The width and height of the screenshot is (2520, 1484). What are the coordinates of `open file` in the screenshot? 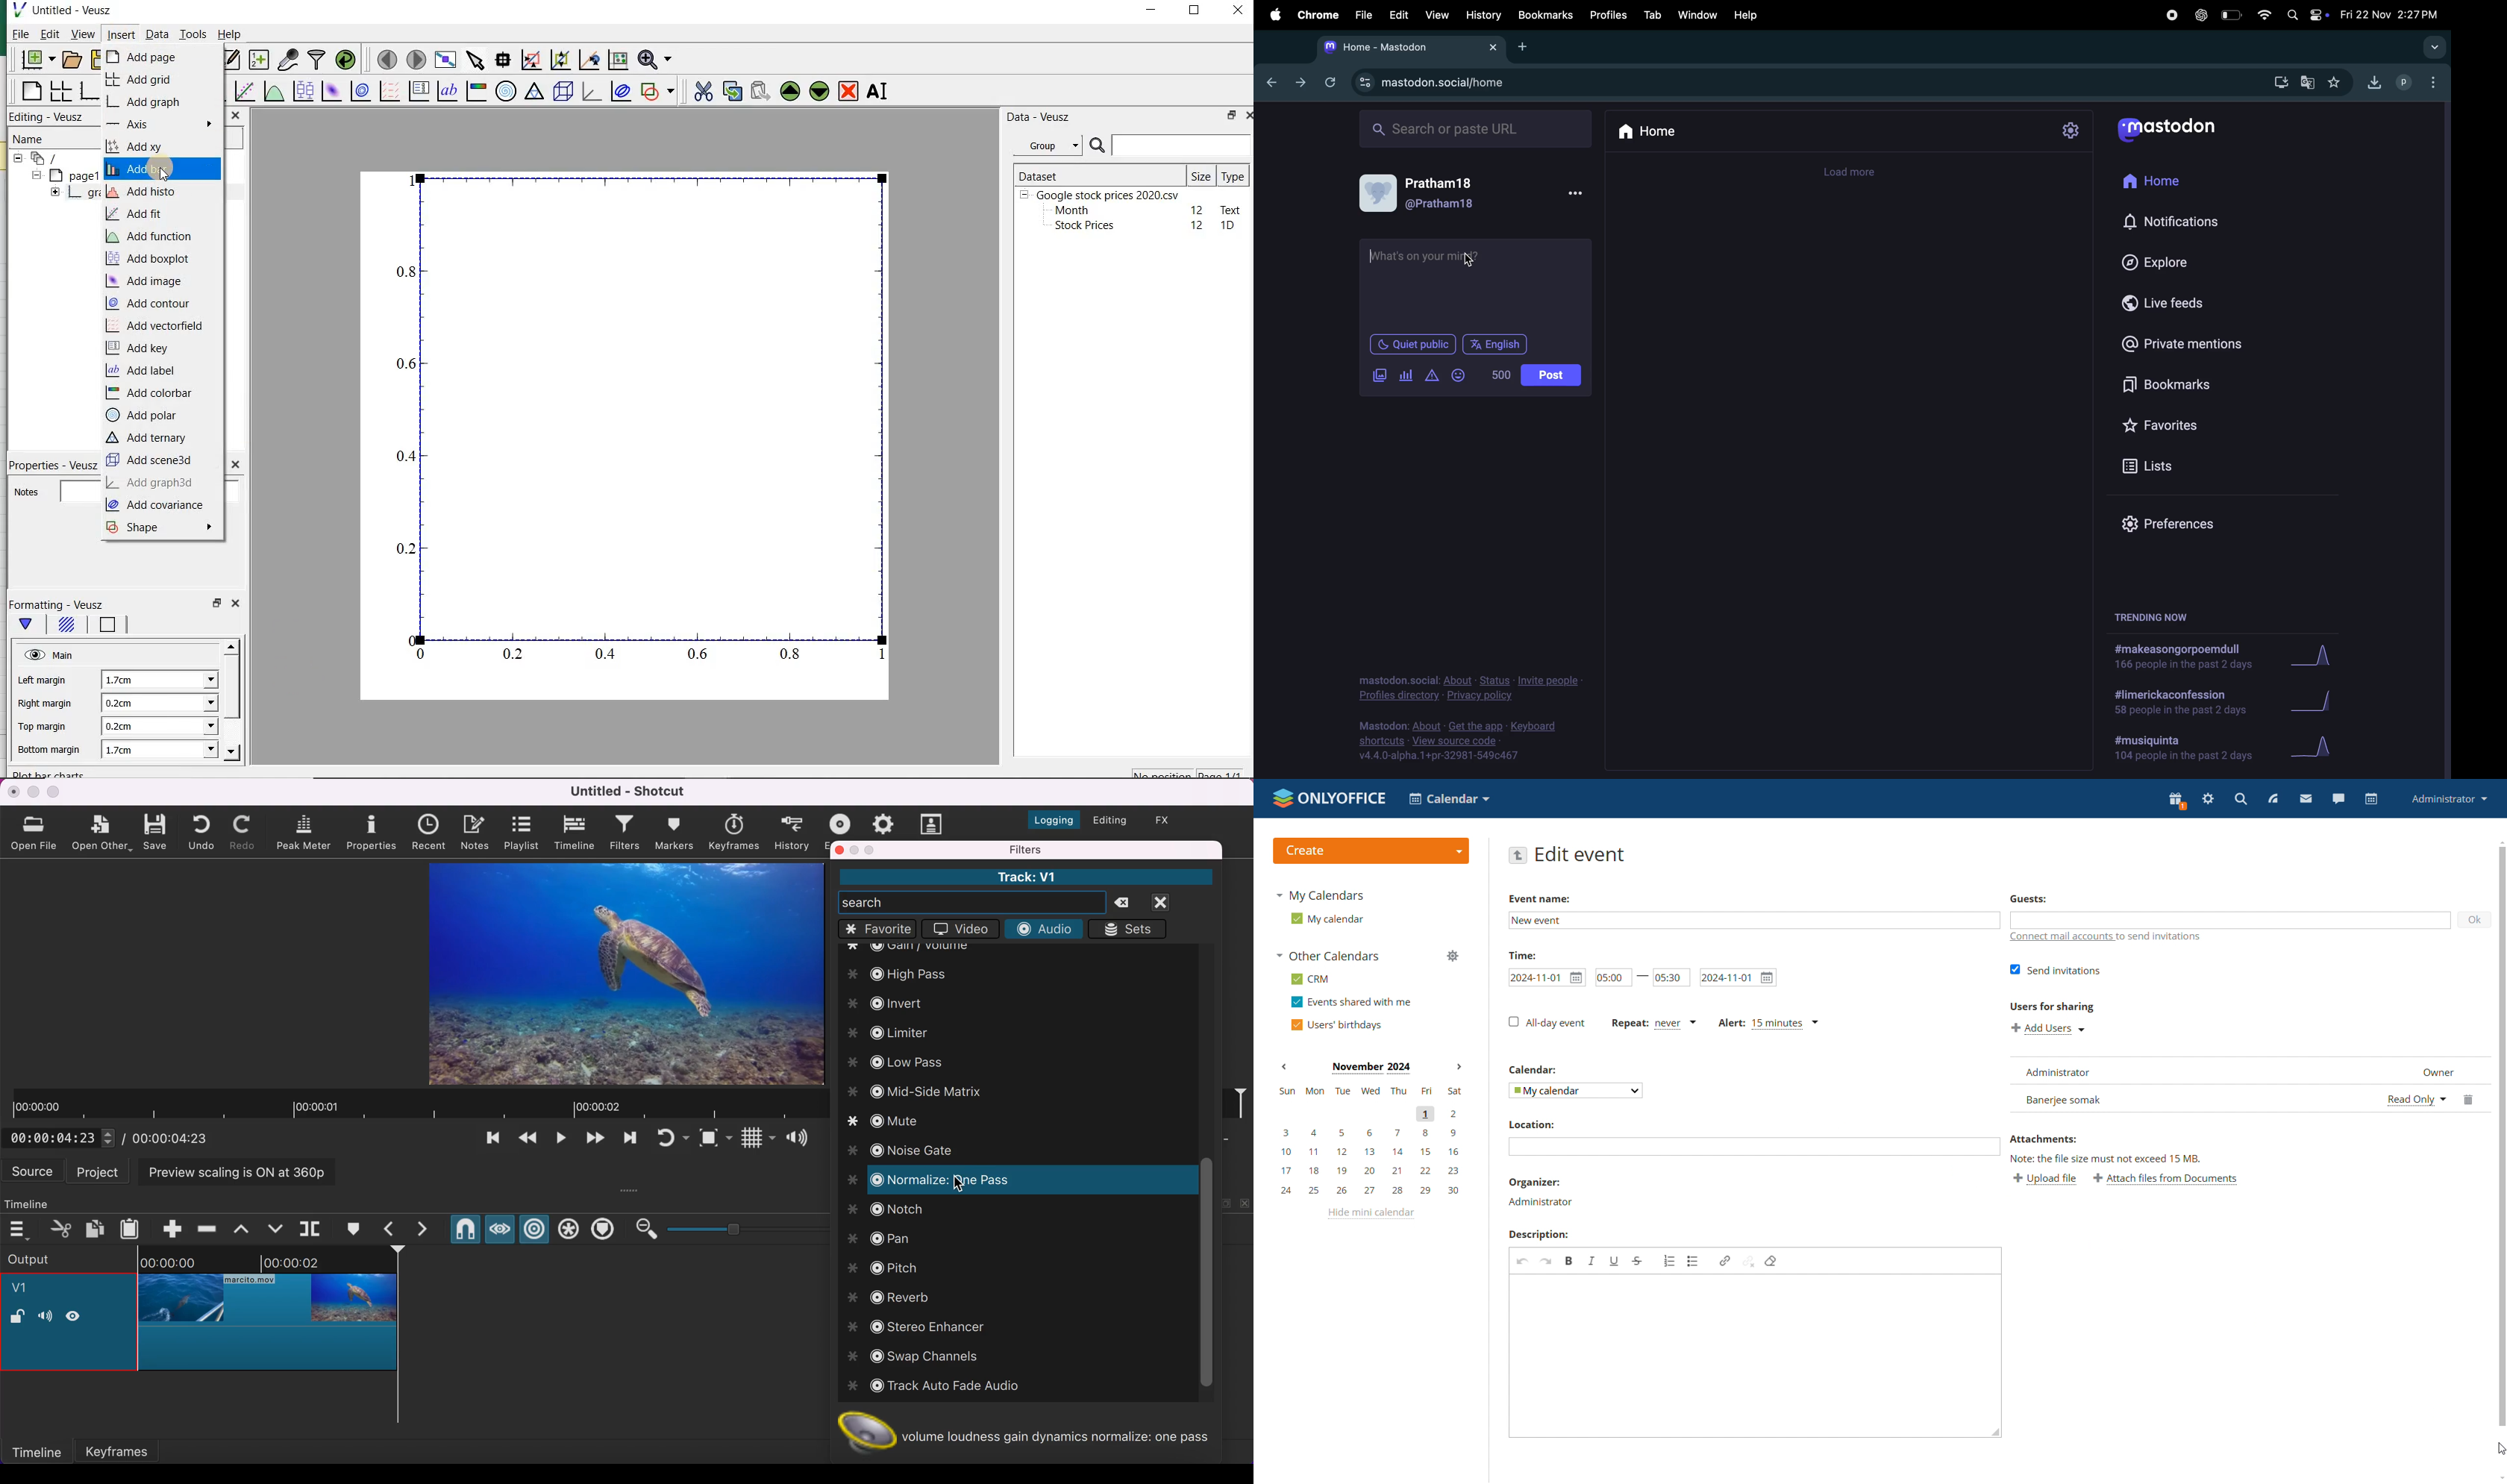 It's located at (36, 832).